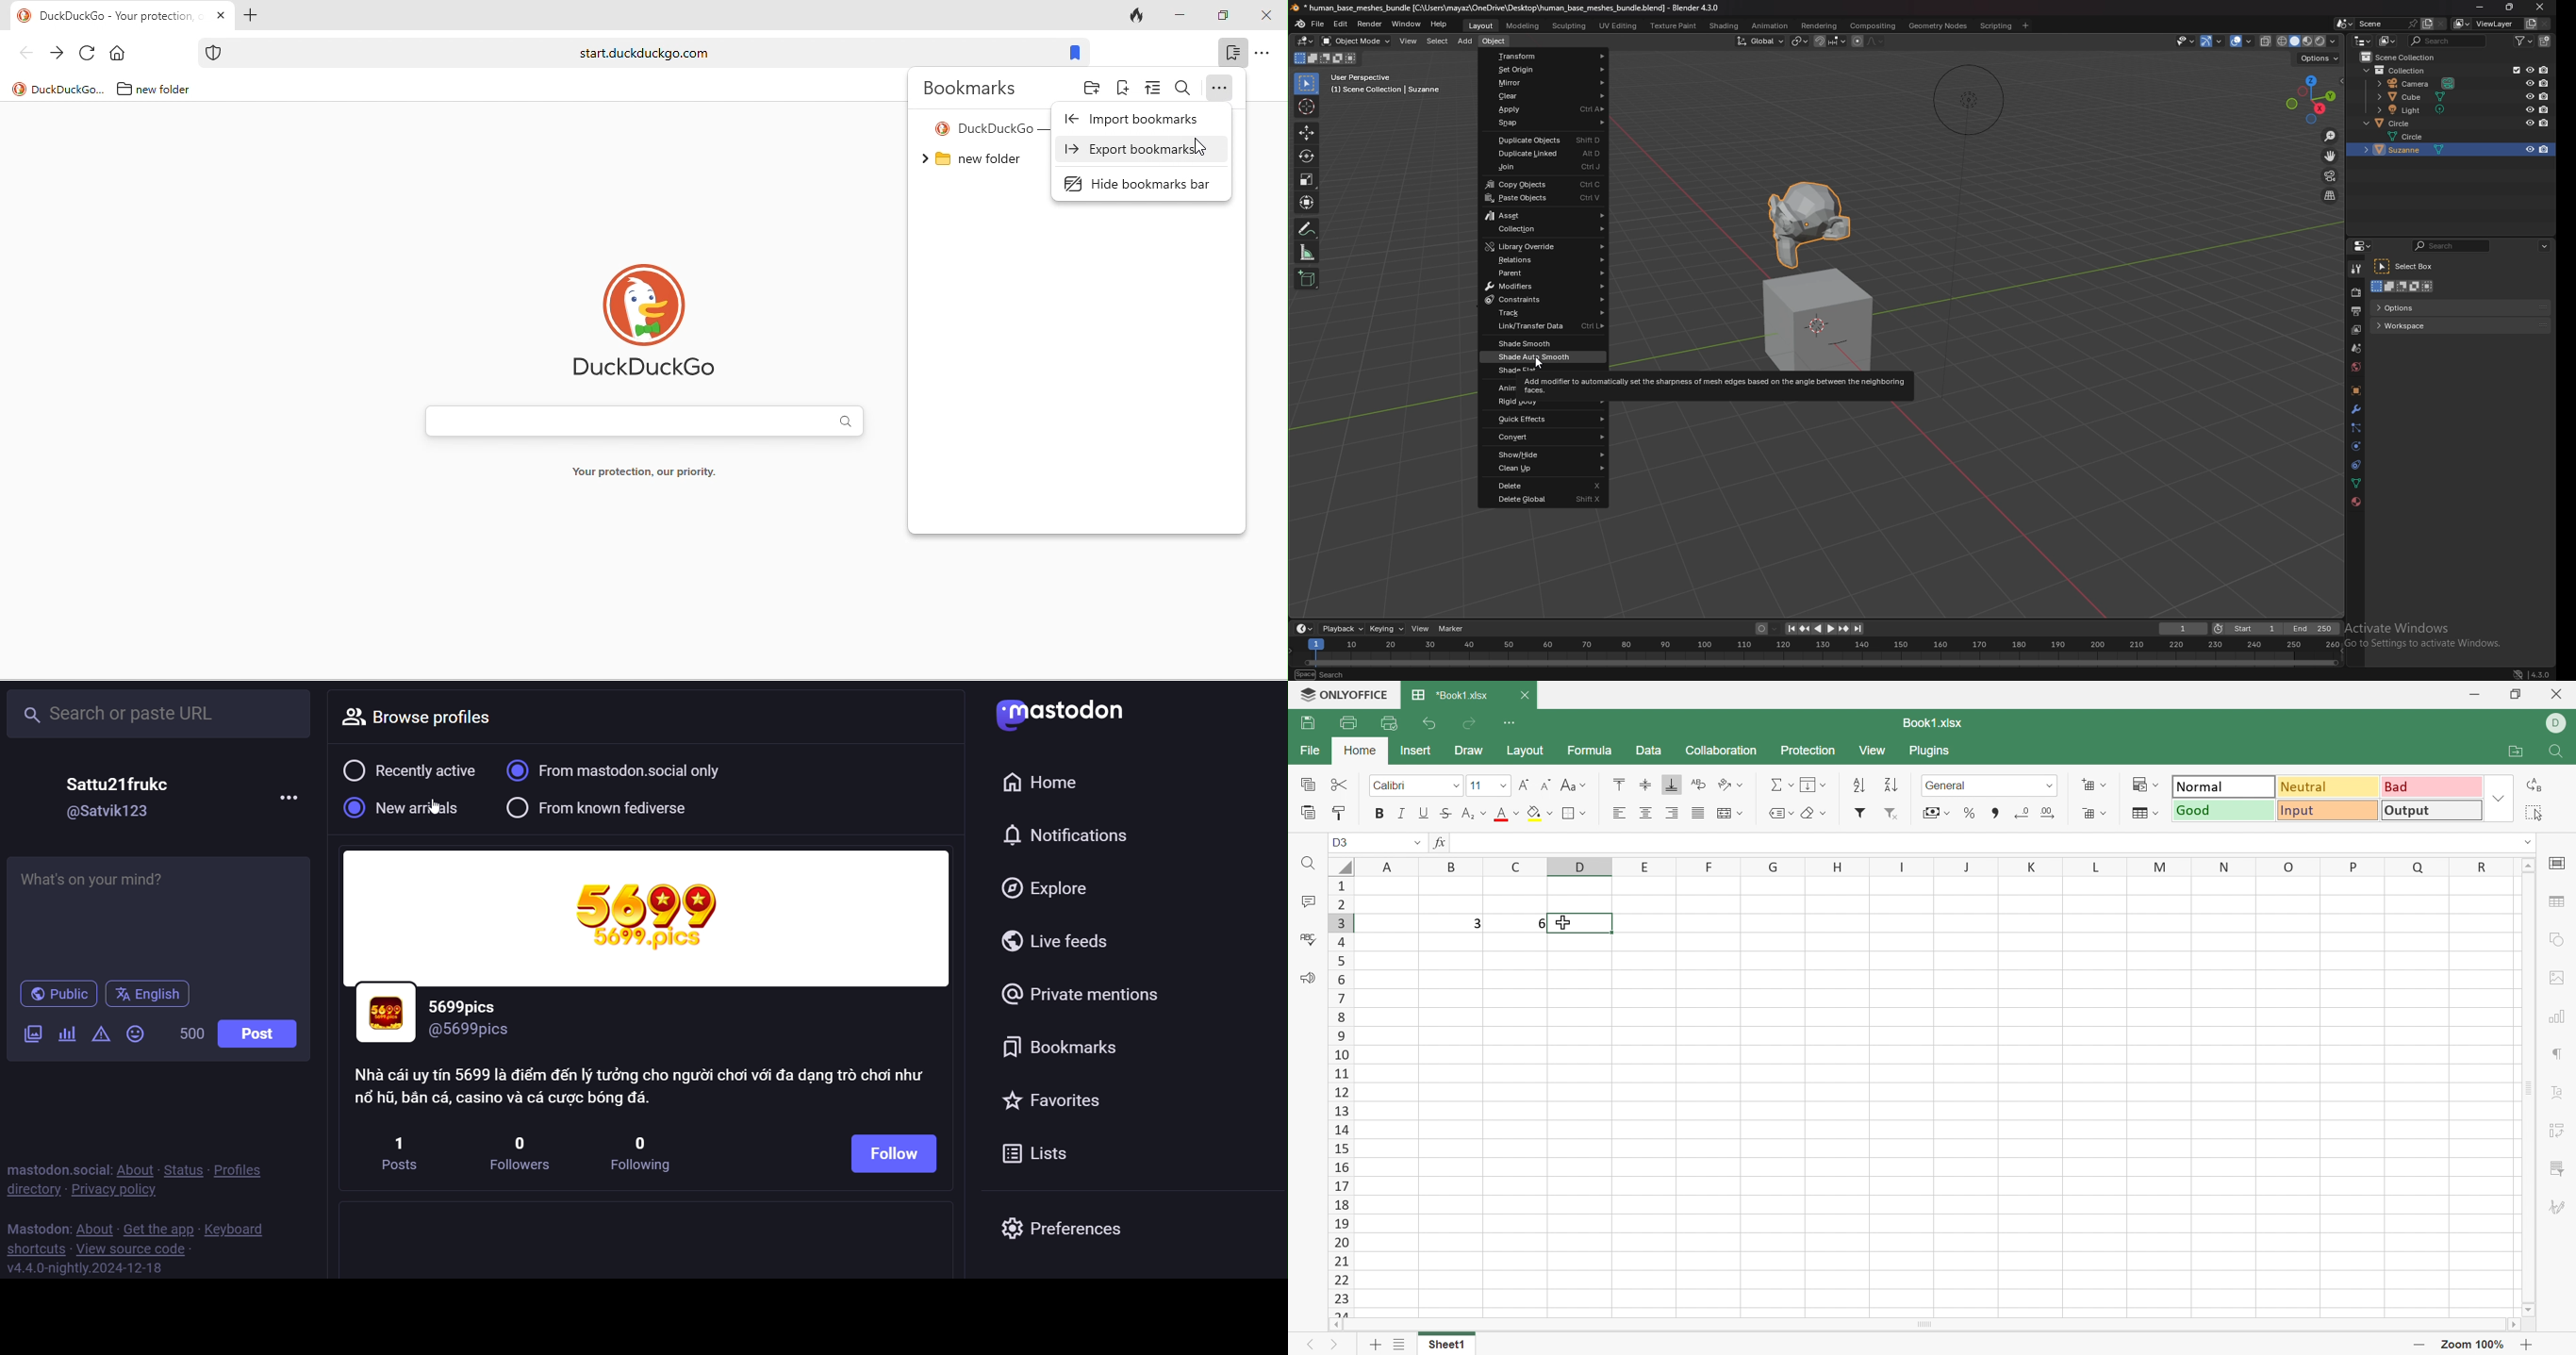 The width and height of the screenshot is (2576, 1372). Describe the element at coordinates (1770, 26) in the screenshot. I see `animation` at that location.